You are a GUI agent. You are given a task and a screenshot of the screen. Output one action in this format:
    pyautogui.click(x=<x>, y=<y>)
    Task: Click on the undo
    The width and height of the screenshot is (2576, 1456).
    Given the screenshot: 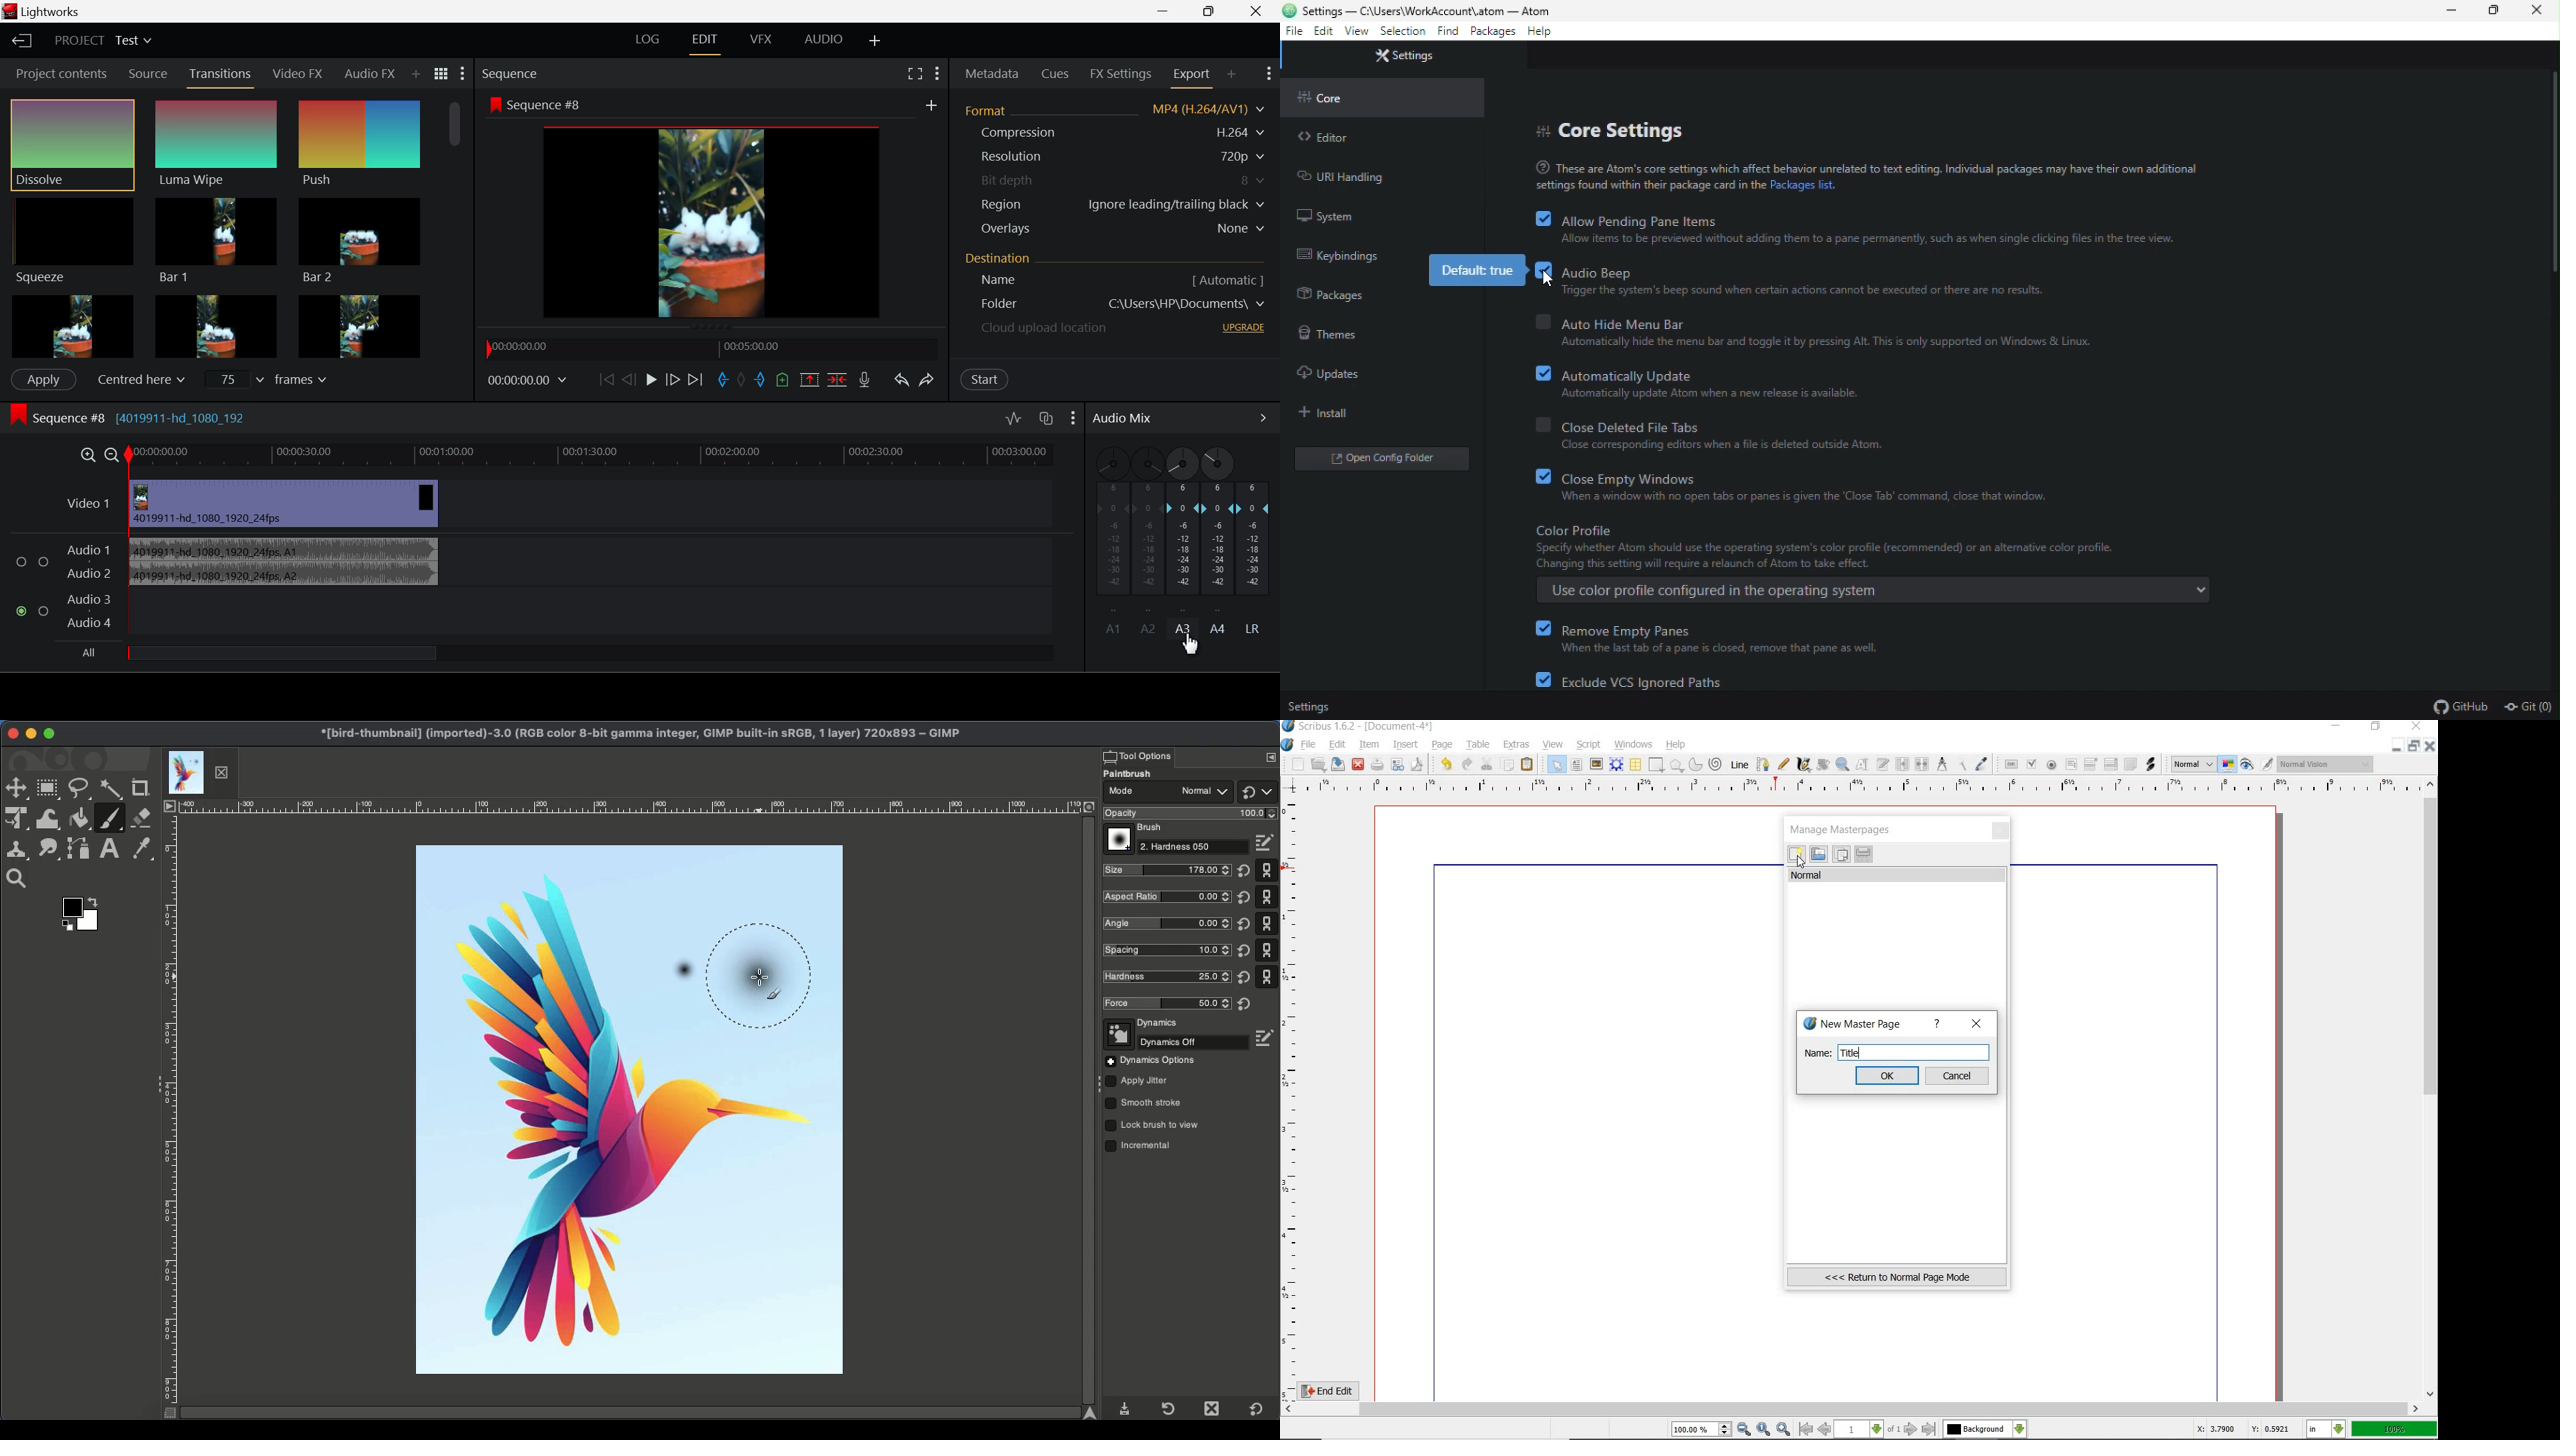 What is the action you would take?
    pyautogui.click(x=1443, y=763)
    